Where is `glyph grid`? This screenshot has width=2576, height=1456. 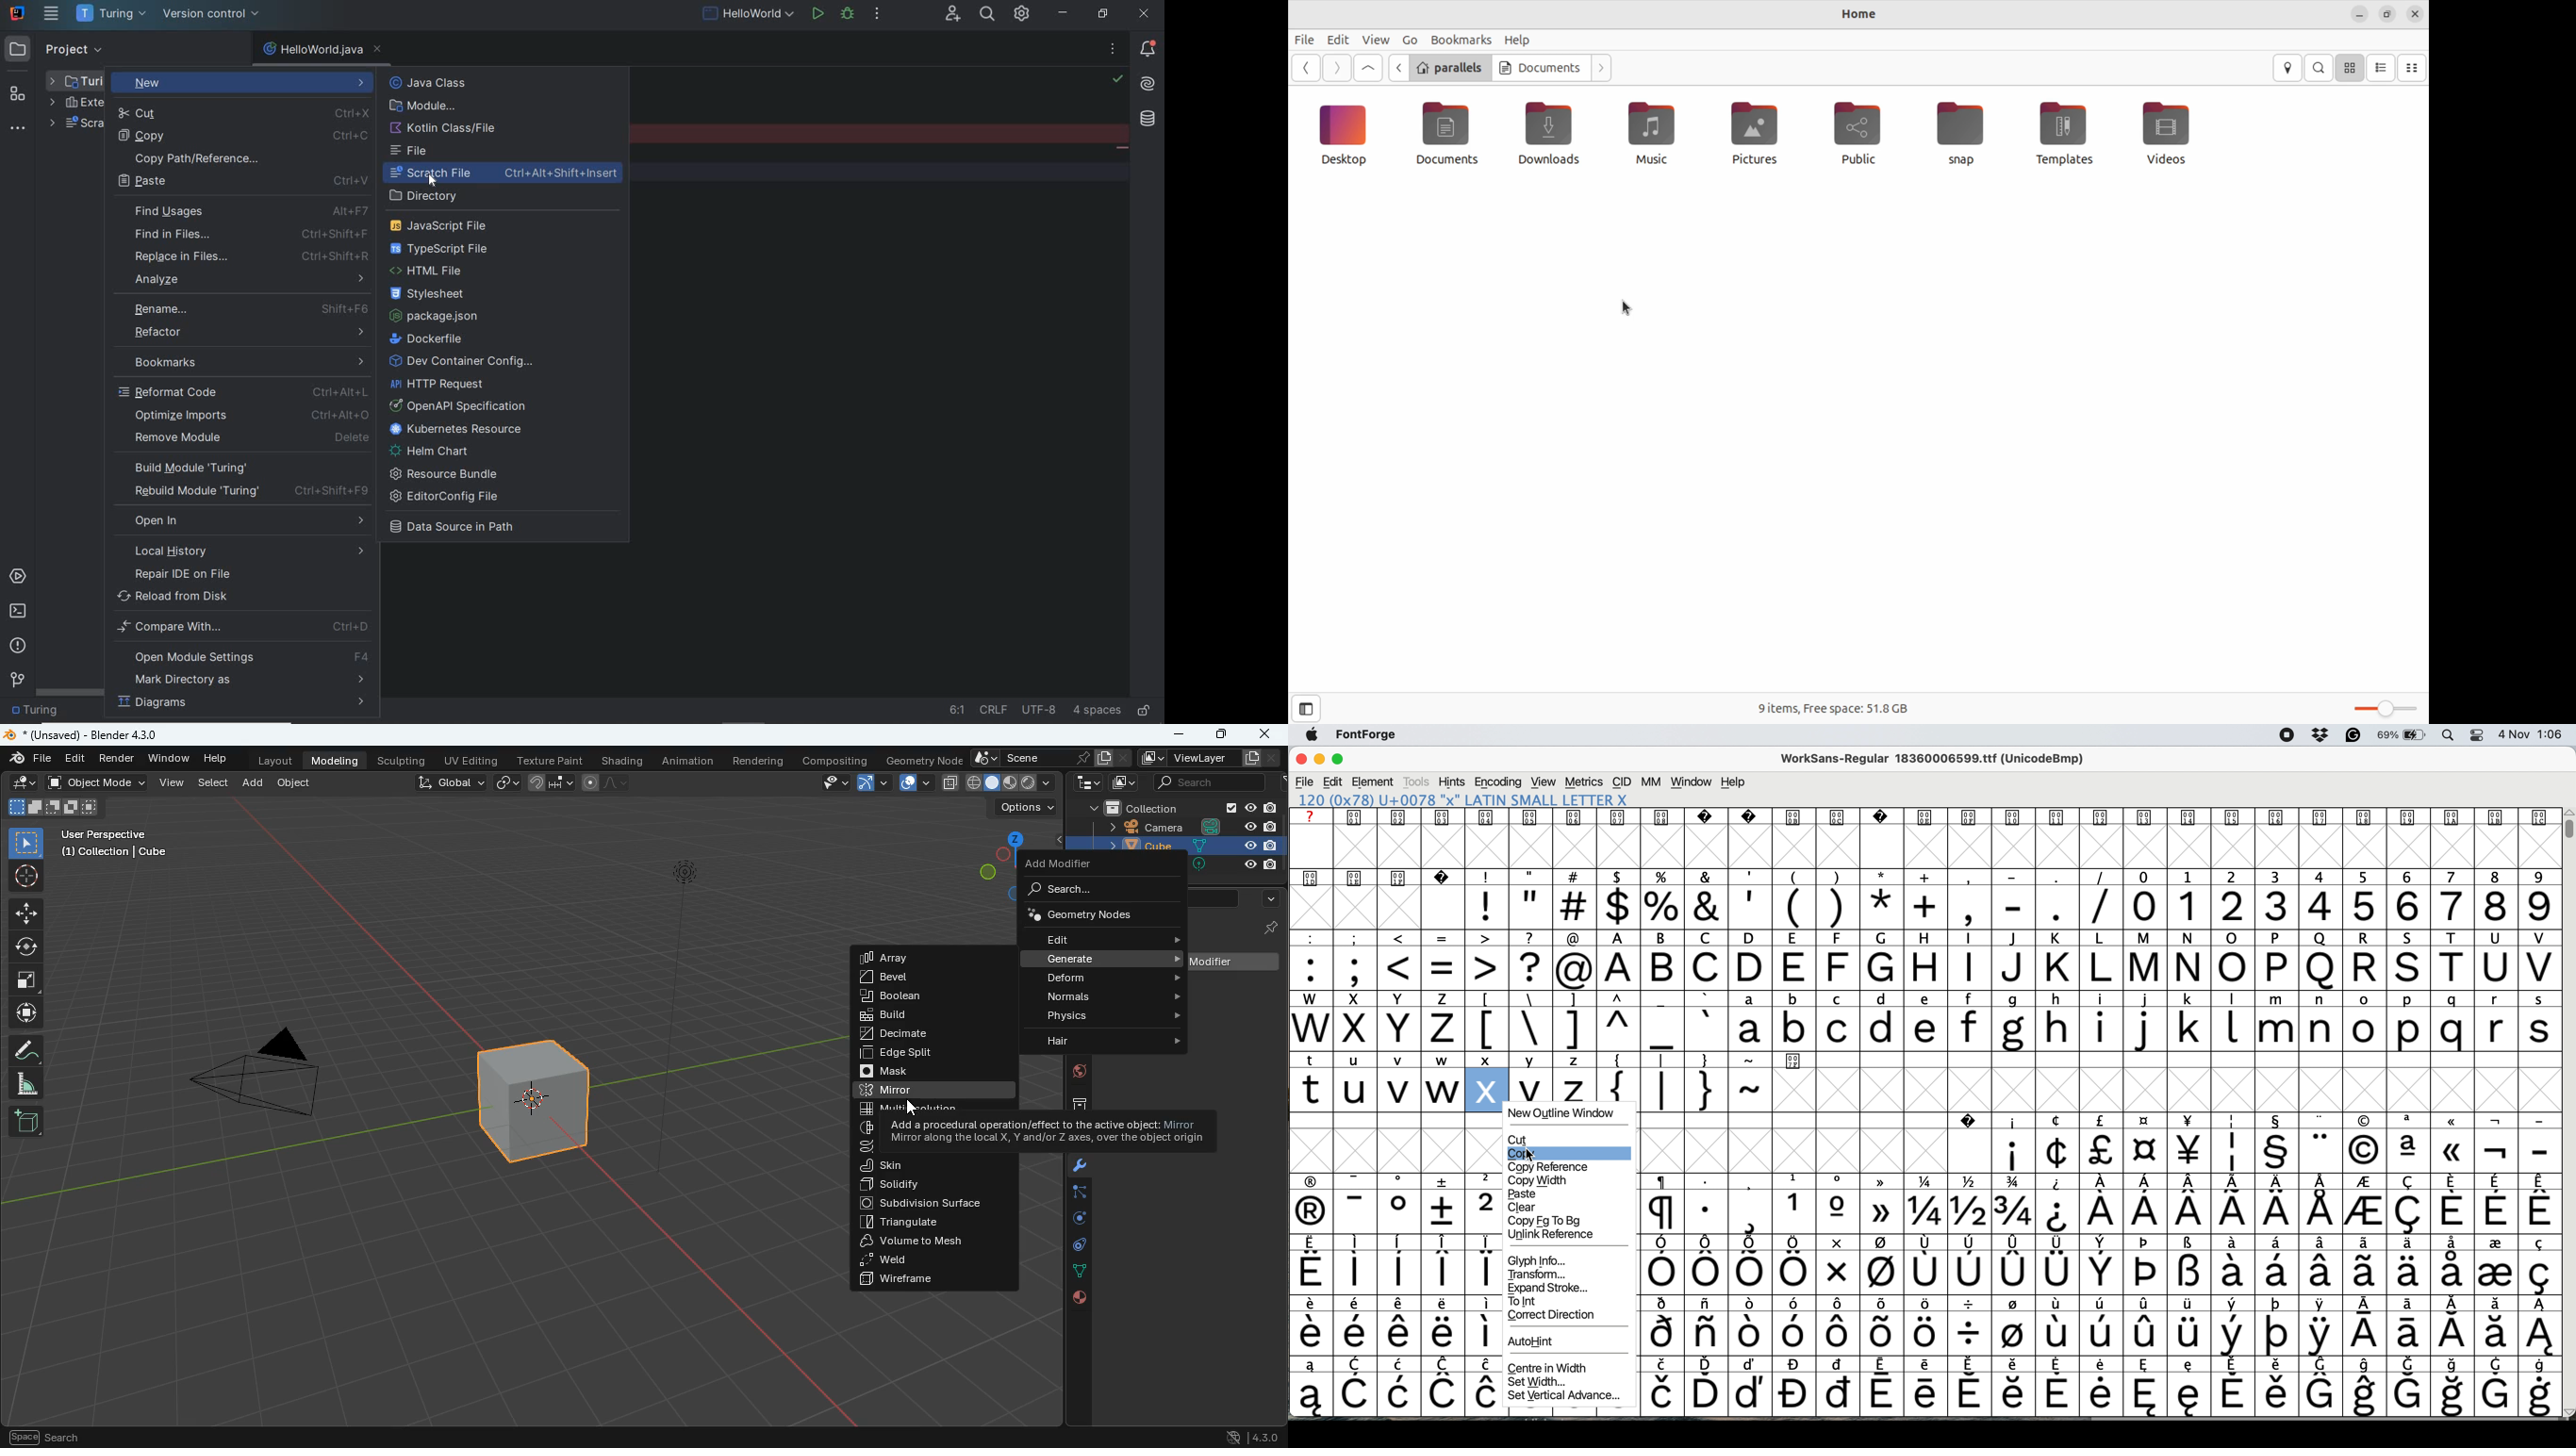
glyph grid is located at coordinates (2165, 1090).